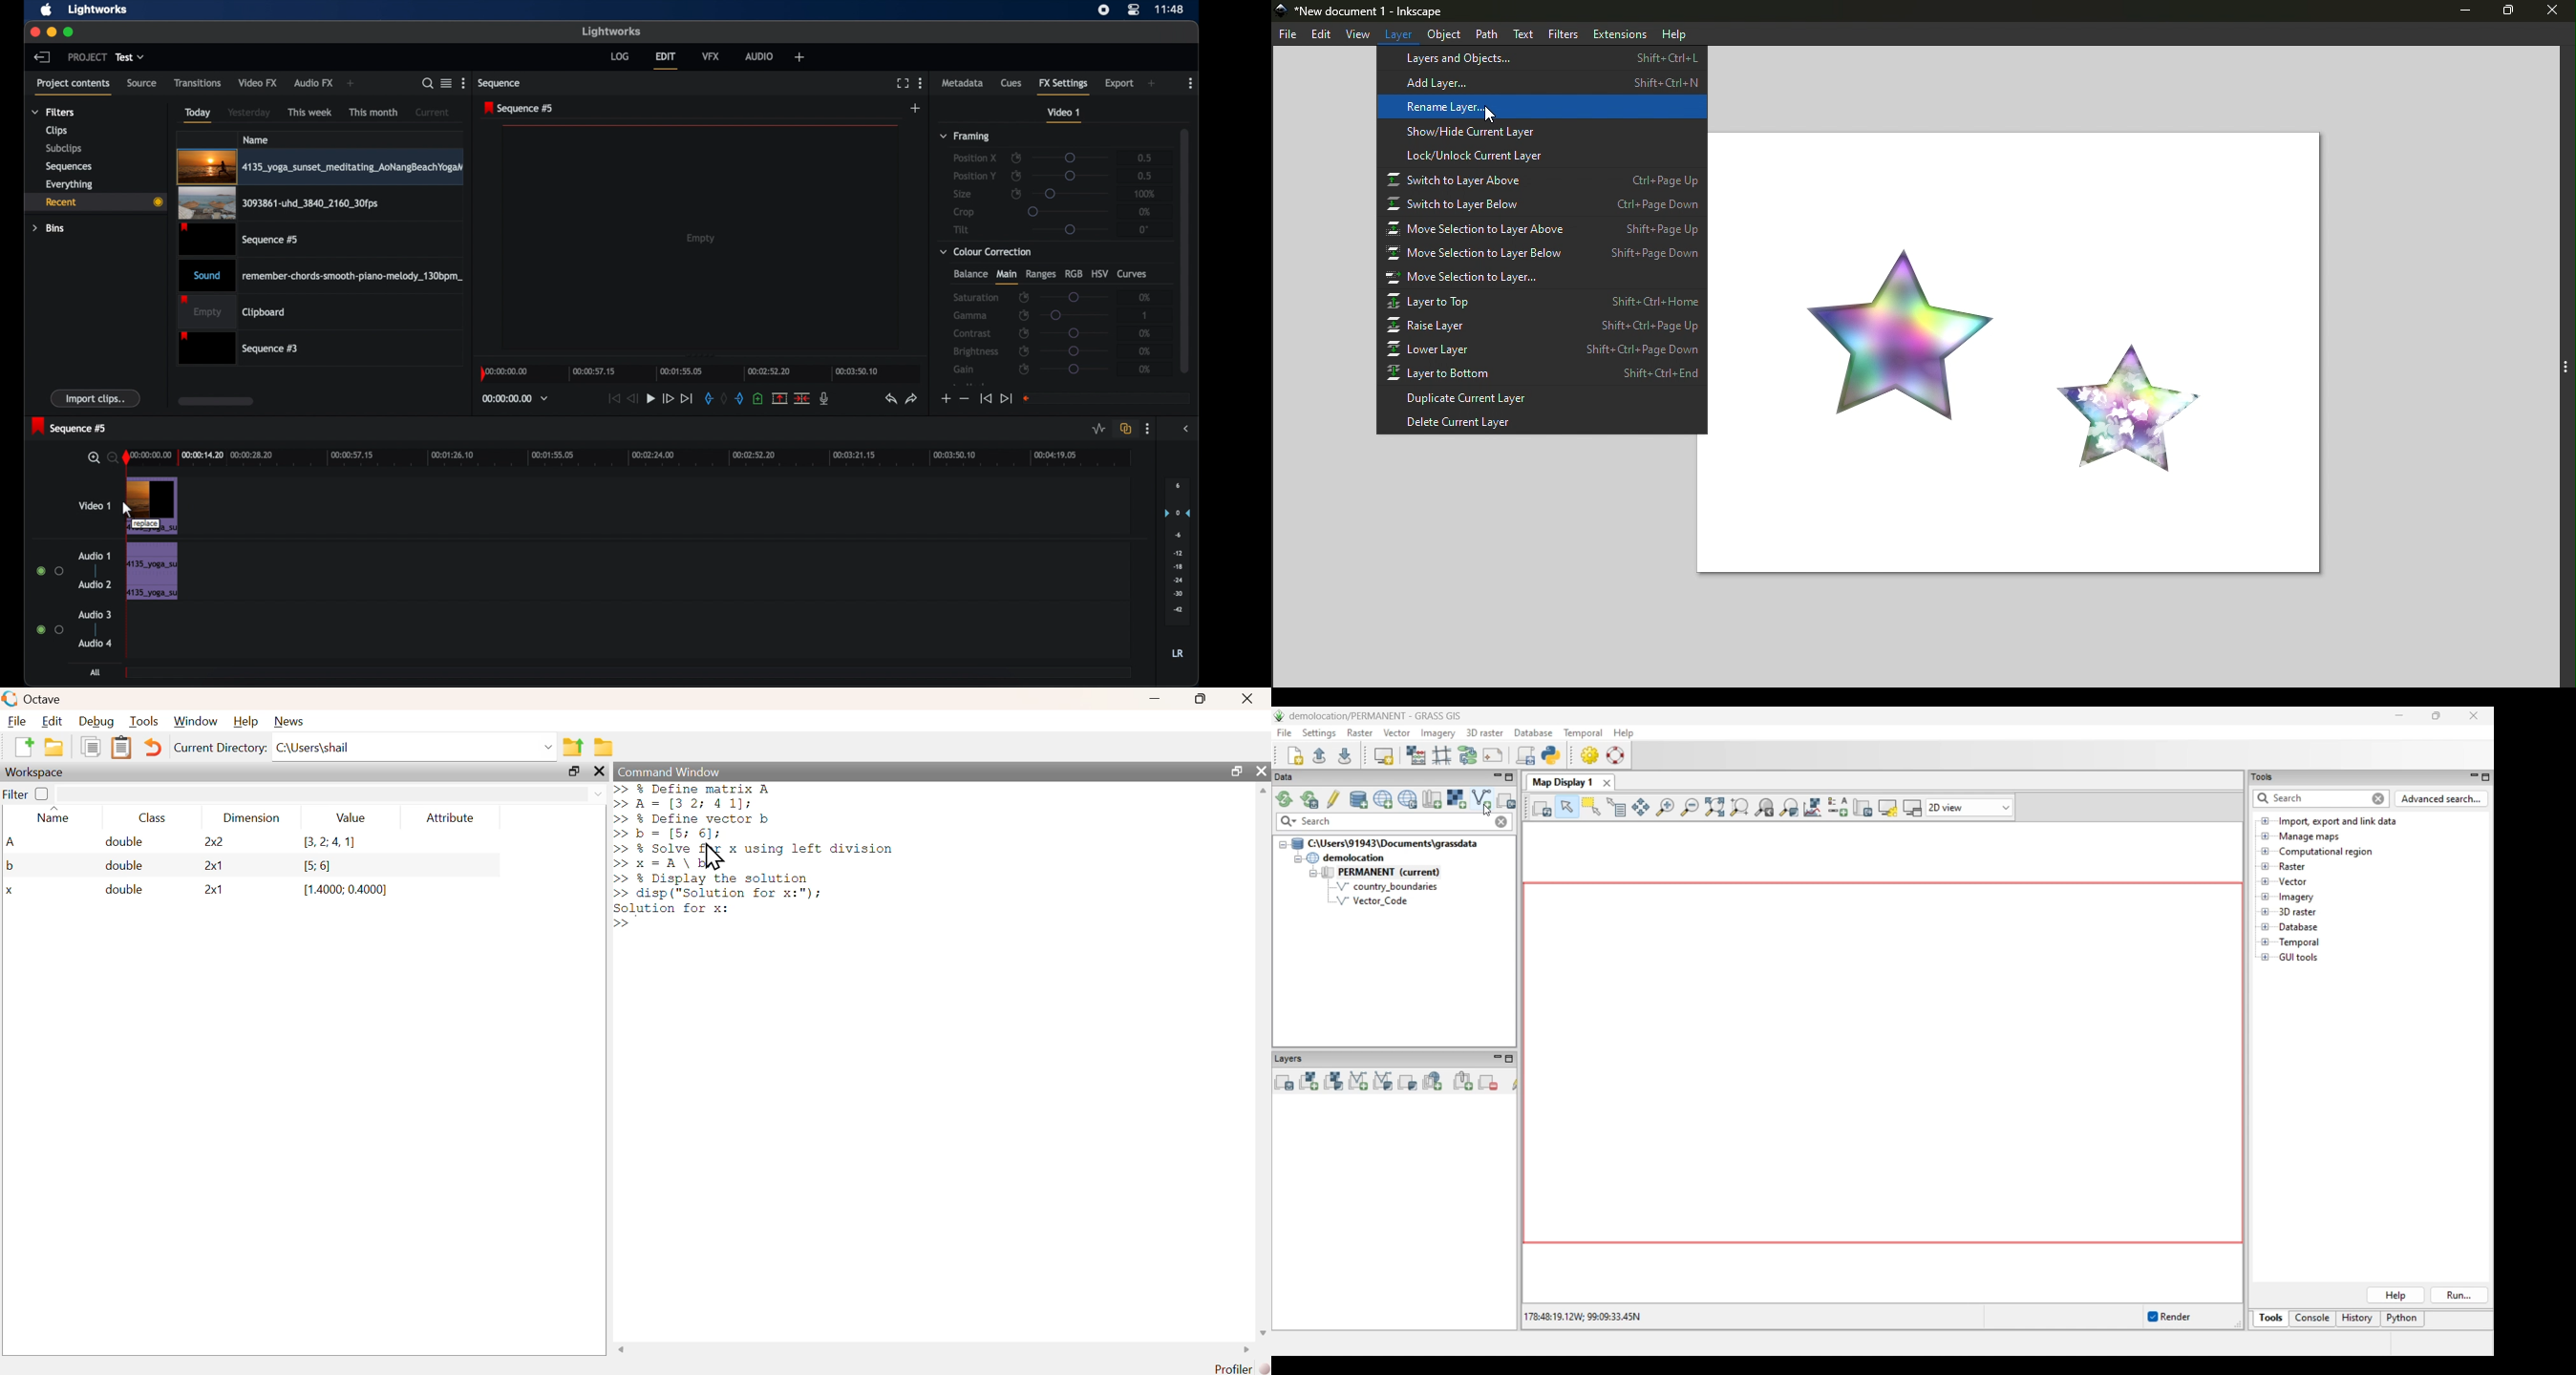 This screenshot has width=2576, height=1400. I want to click on toggle auto track sync, so click(1124, 428).